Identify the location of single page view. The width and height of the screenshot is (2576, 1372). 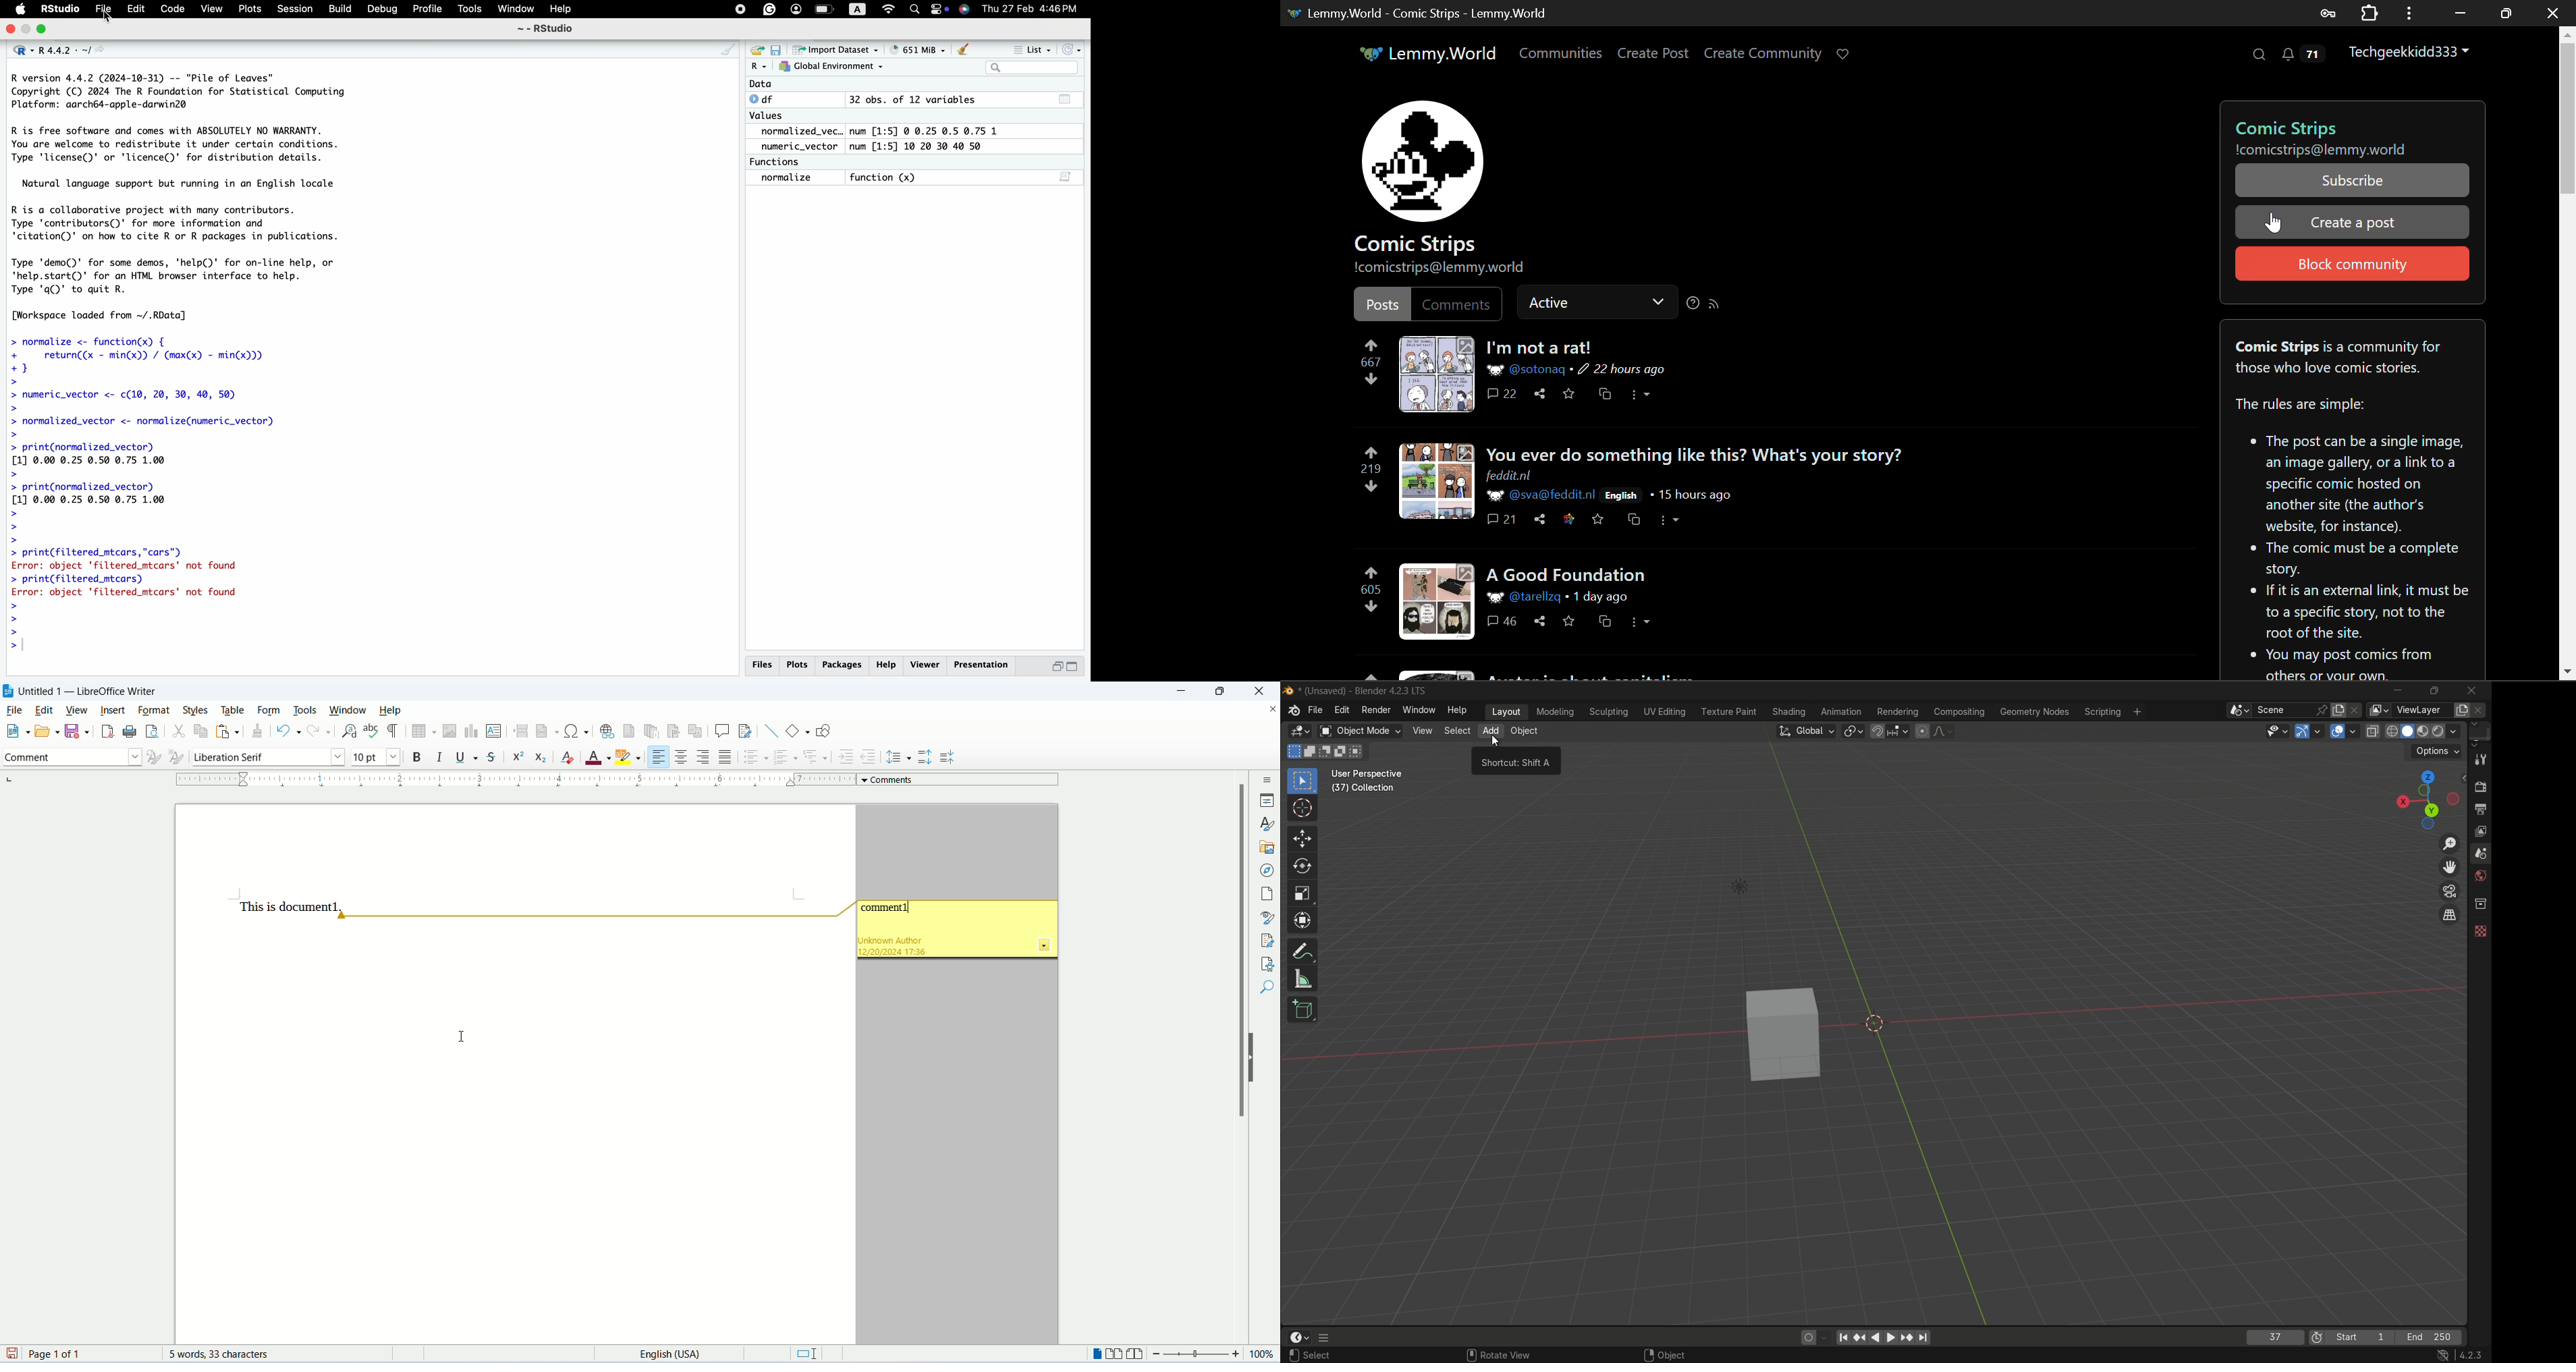
(1097, 1353).